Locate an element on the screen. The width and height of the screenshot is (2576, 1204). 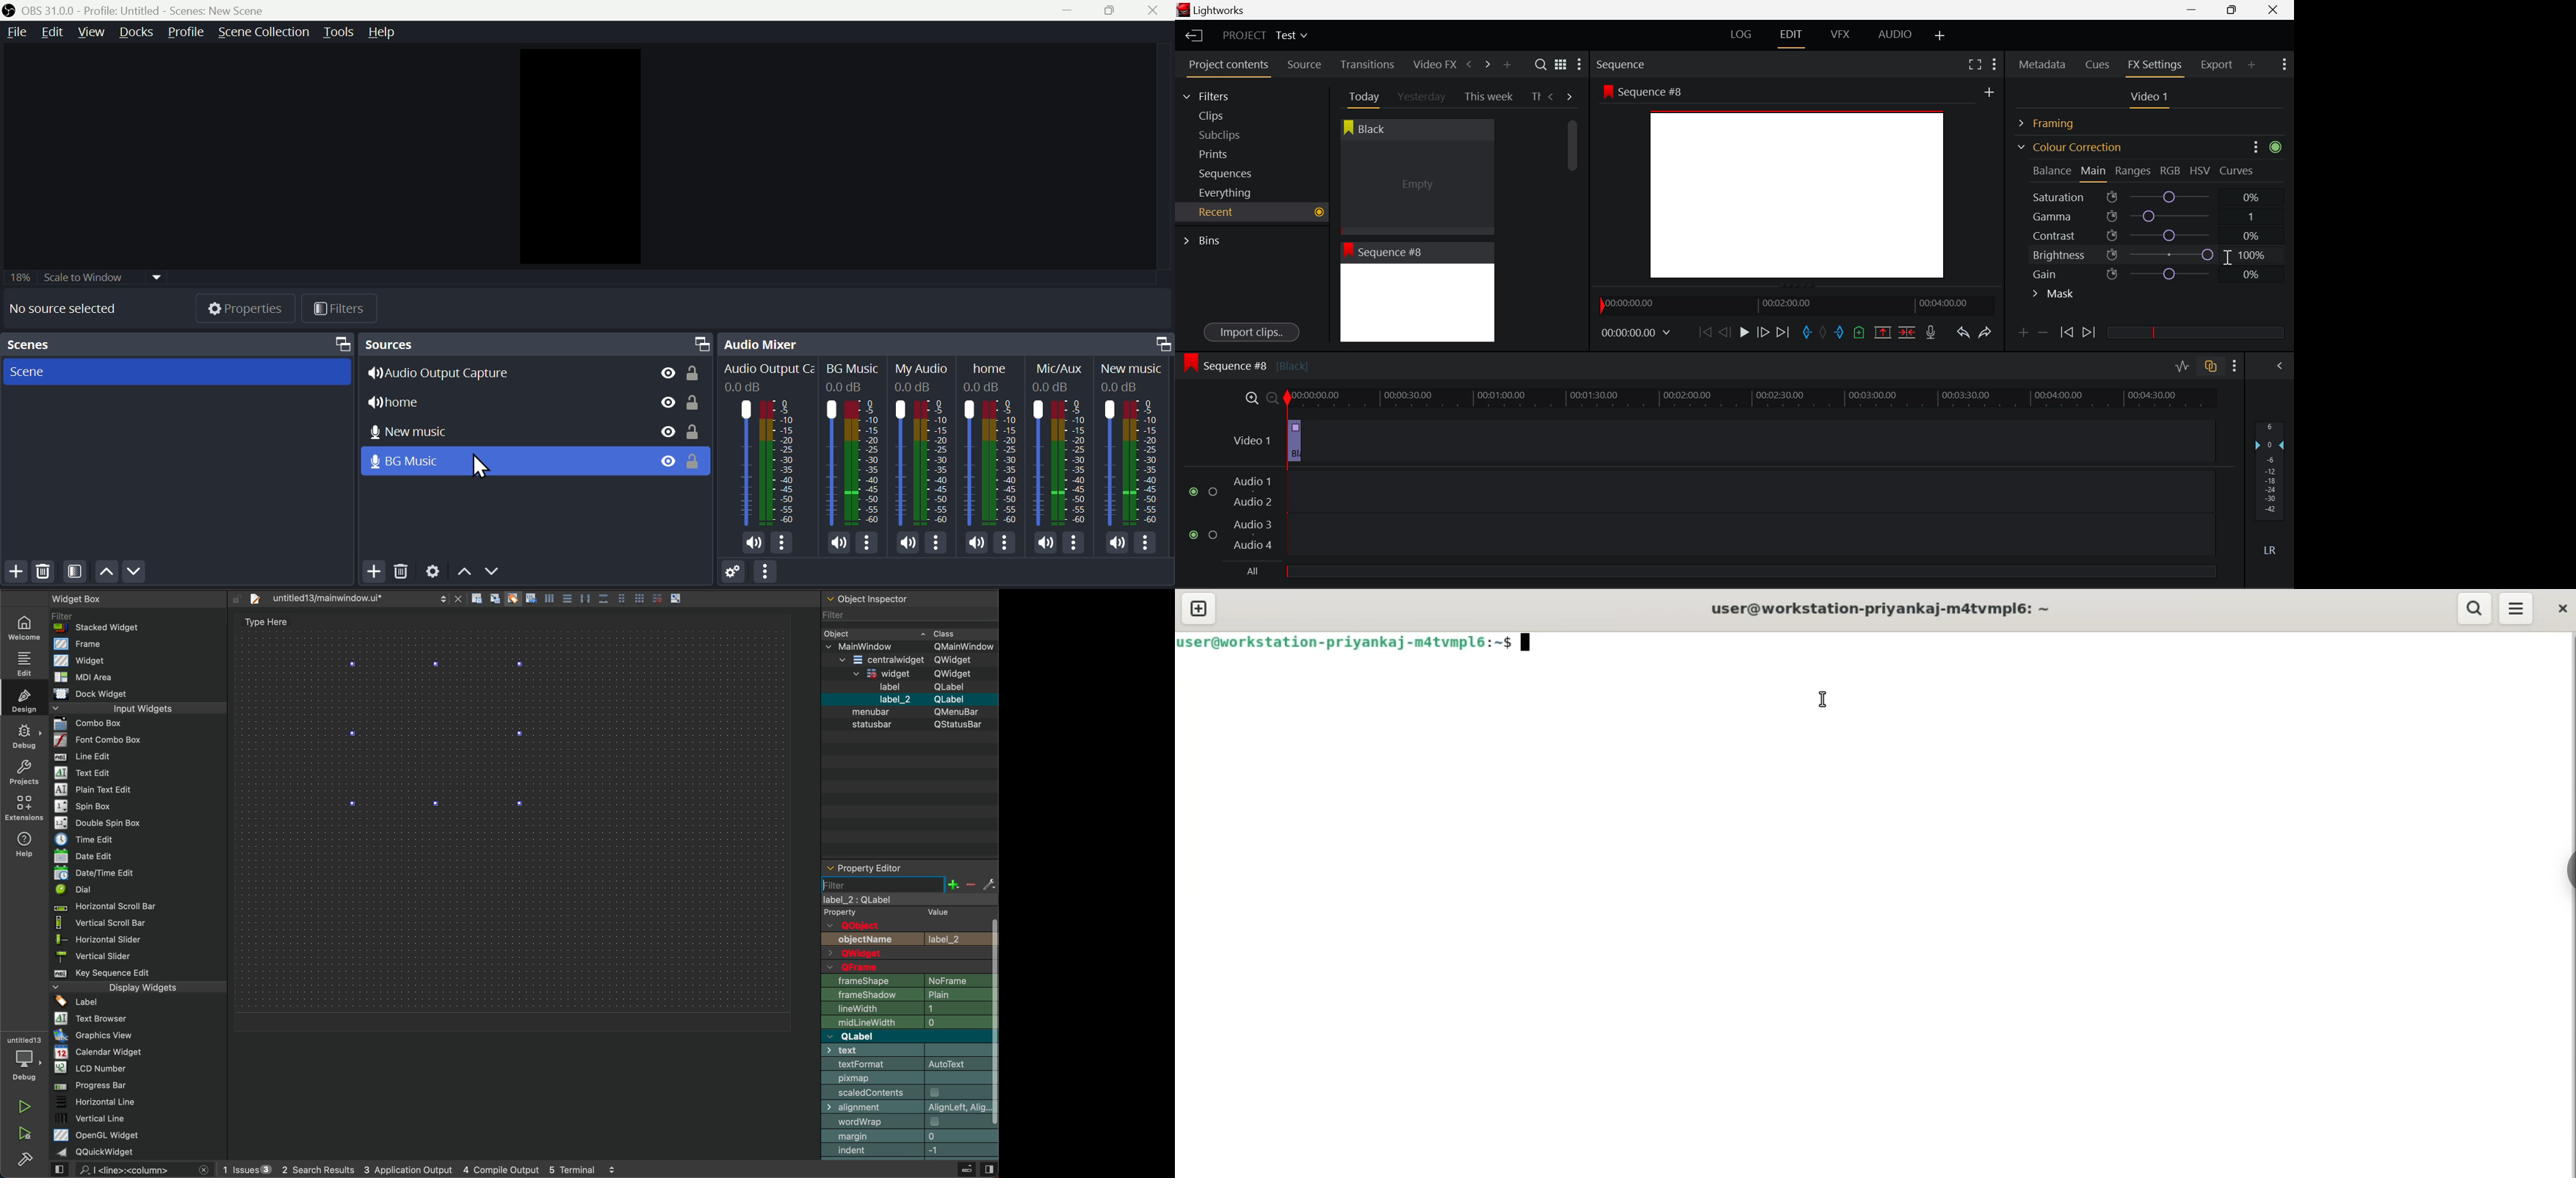
welcome is located at coordinates (25, 627).